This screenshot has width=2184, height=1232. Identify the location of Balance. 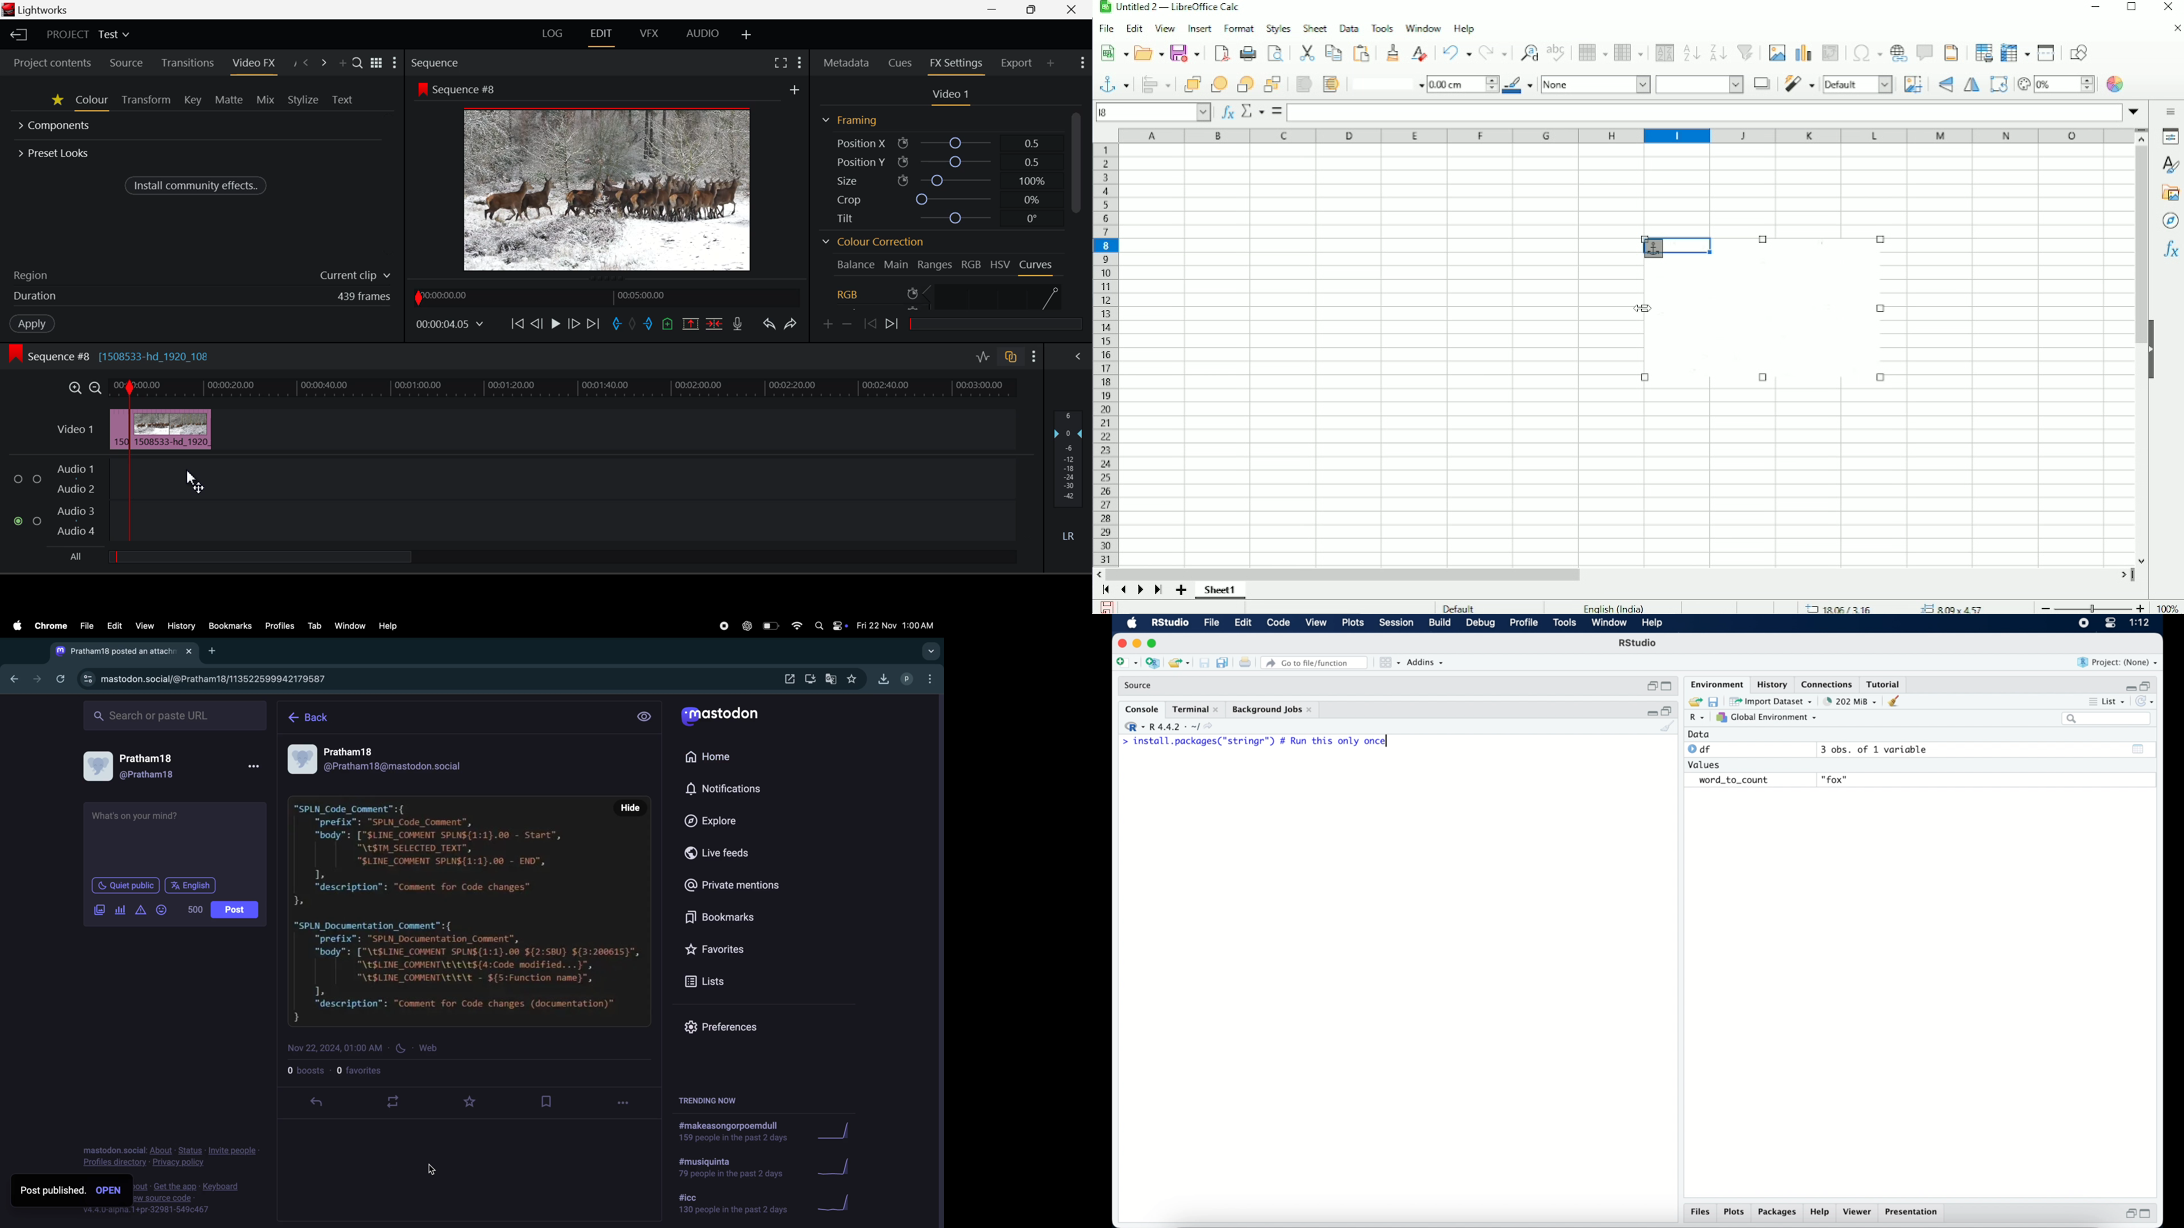
(855, 264).